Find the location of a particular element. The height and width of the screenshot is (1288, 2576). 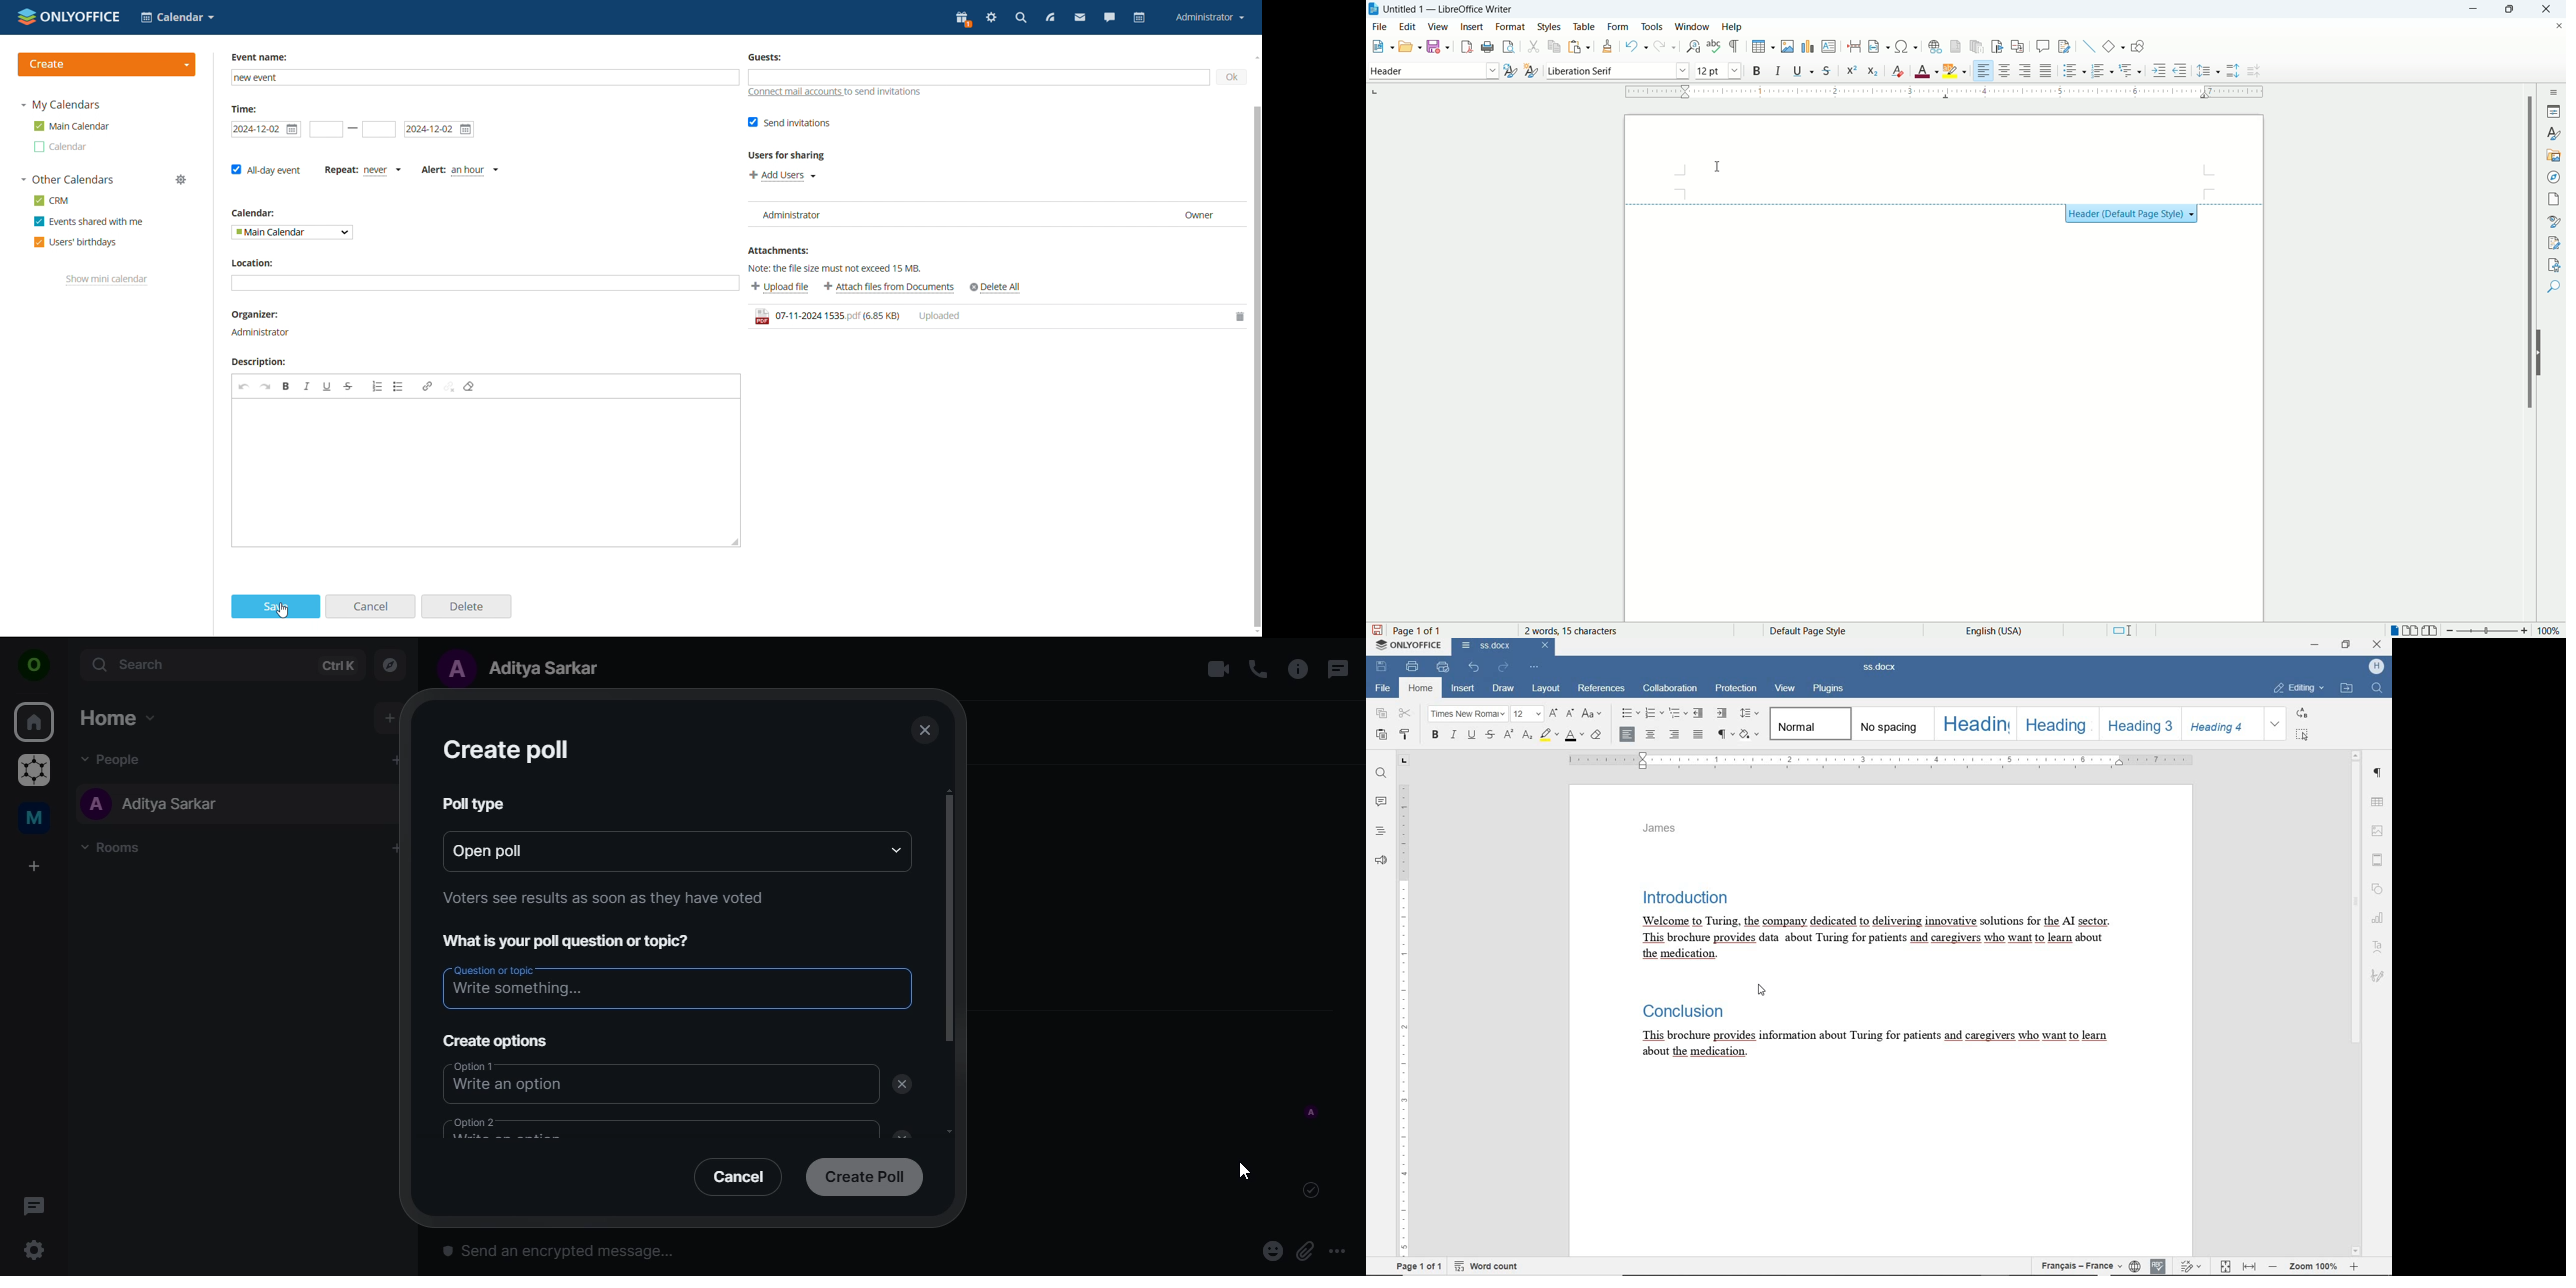

DRAW is located at coordinates (1504, 688).